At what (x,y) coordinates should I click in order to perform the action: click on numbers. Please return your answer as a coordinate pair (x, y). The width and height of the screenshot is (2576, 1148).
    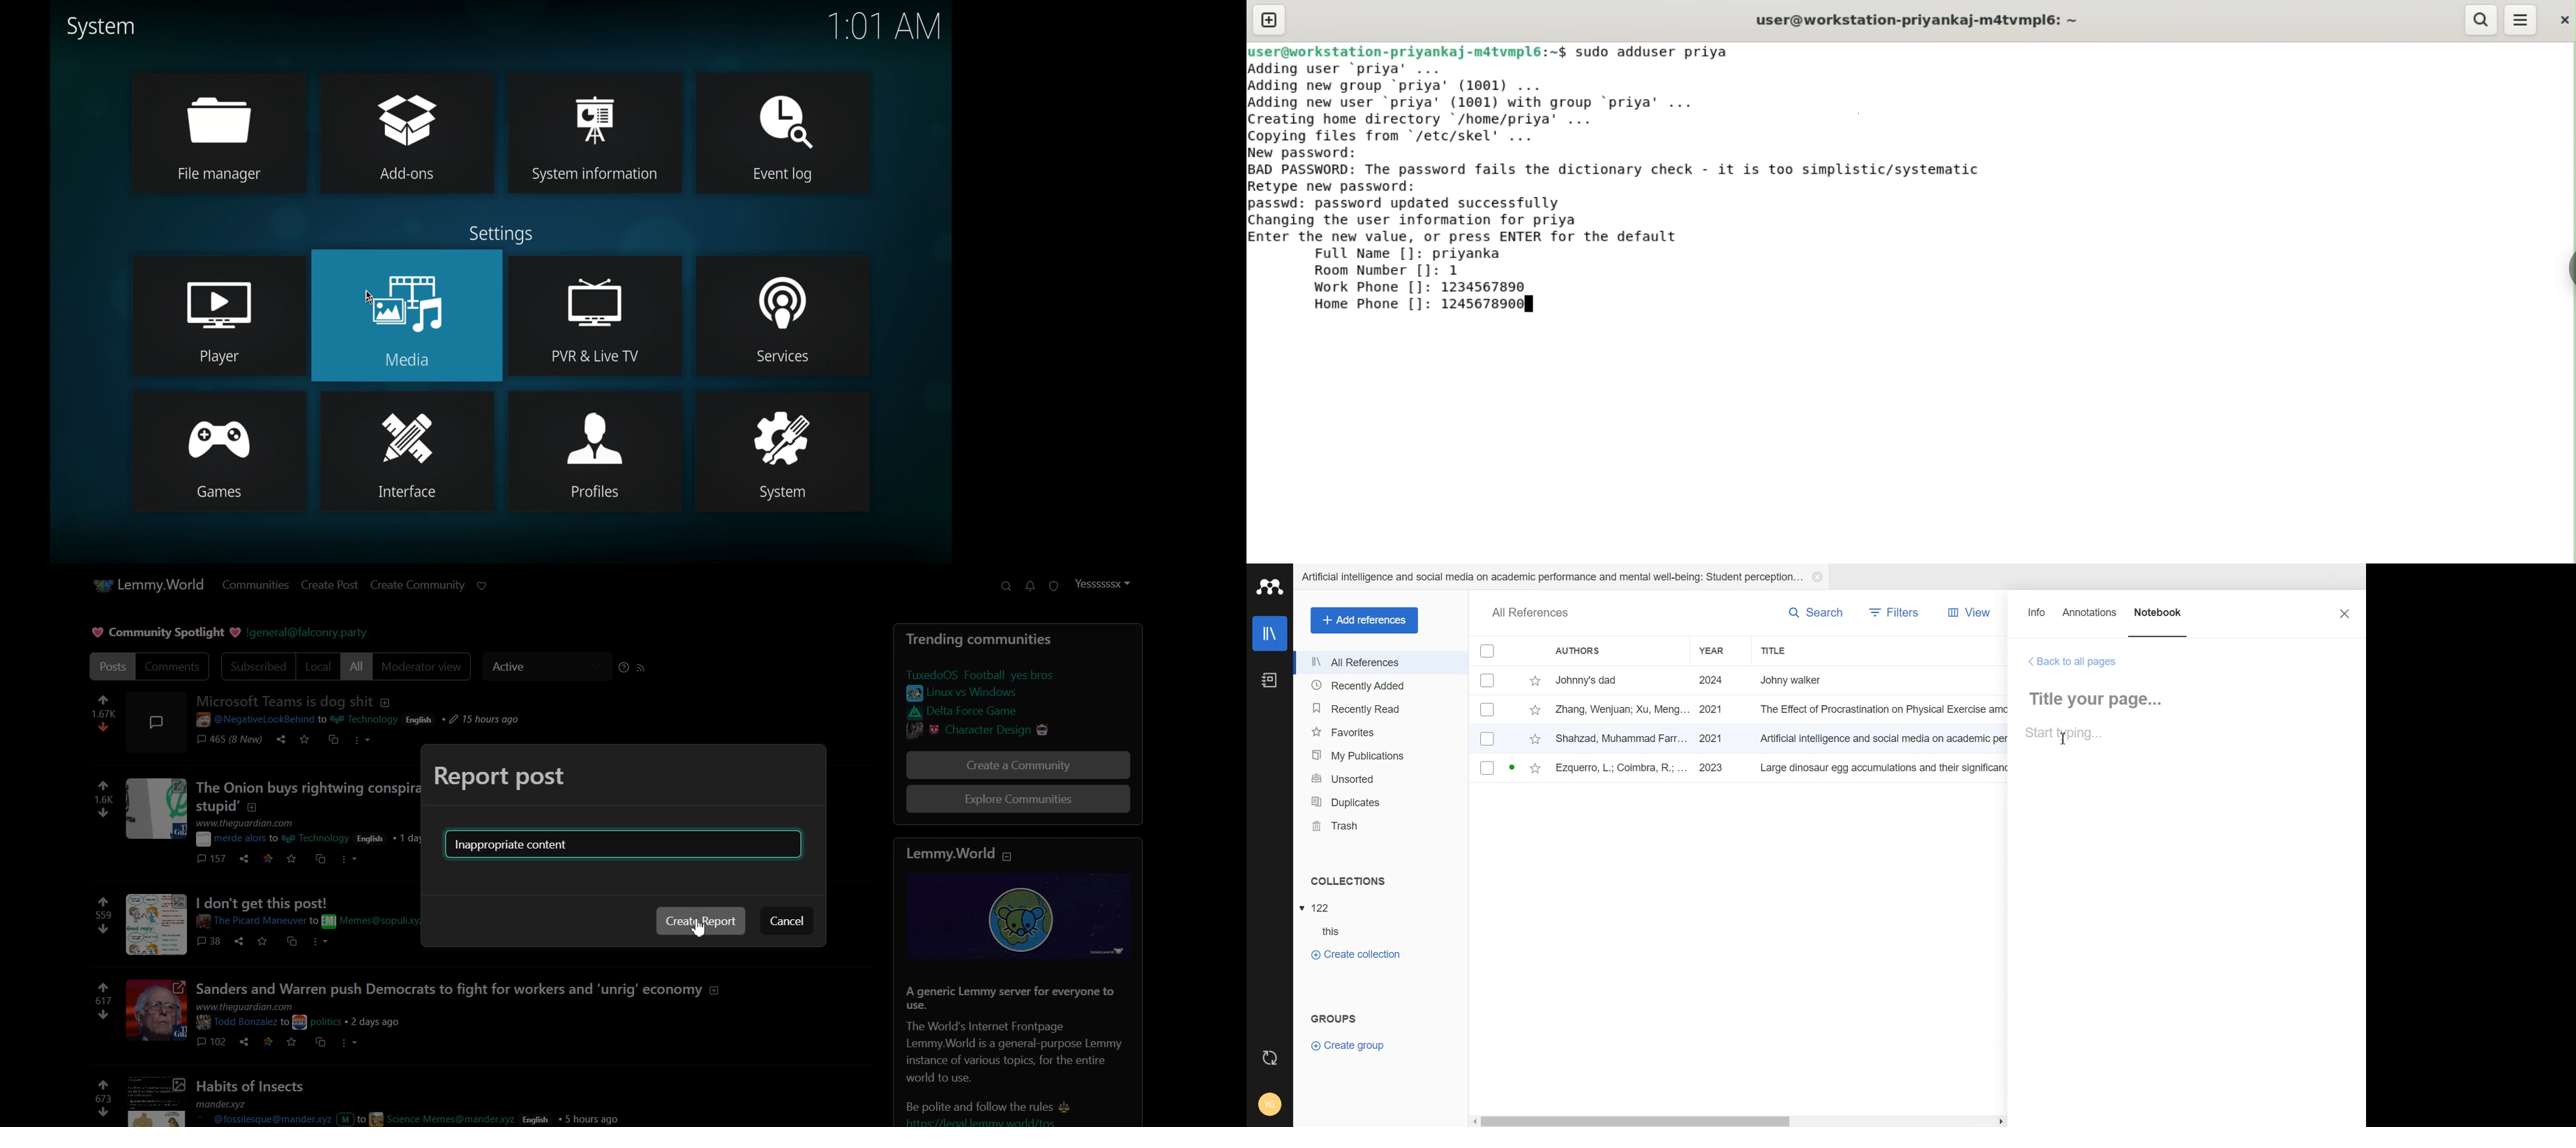
    Looking at the image, I should click on (104, 800).